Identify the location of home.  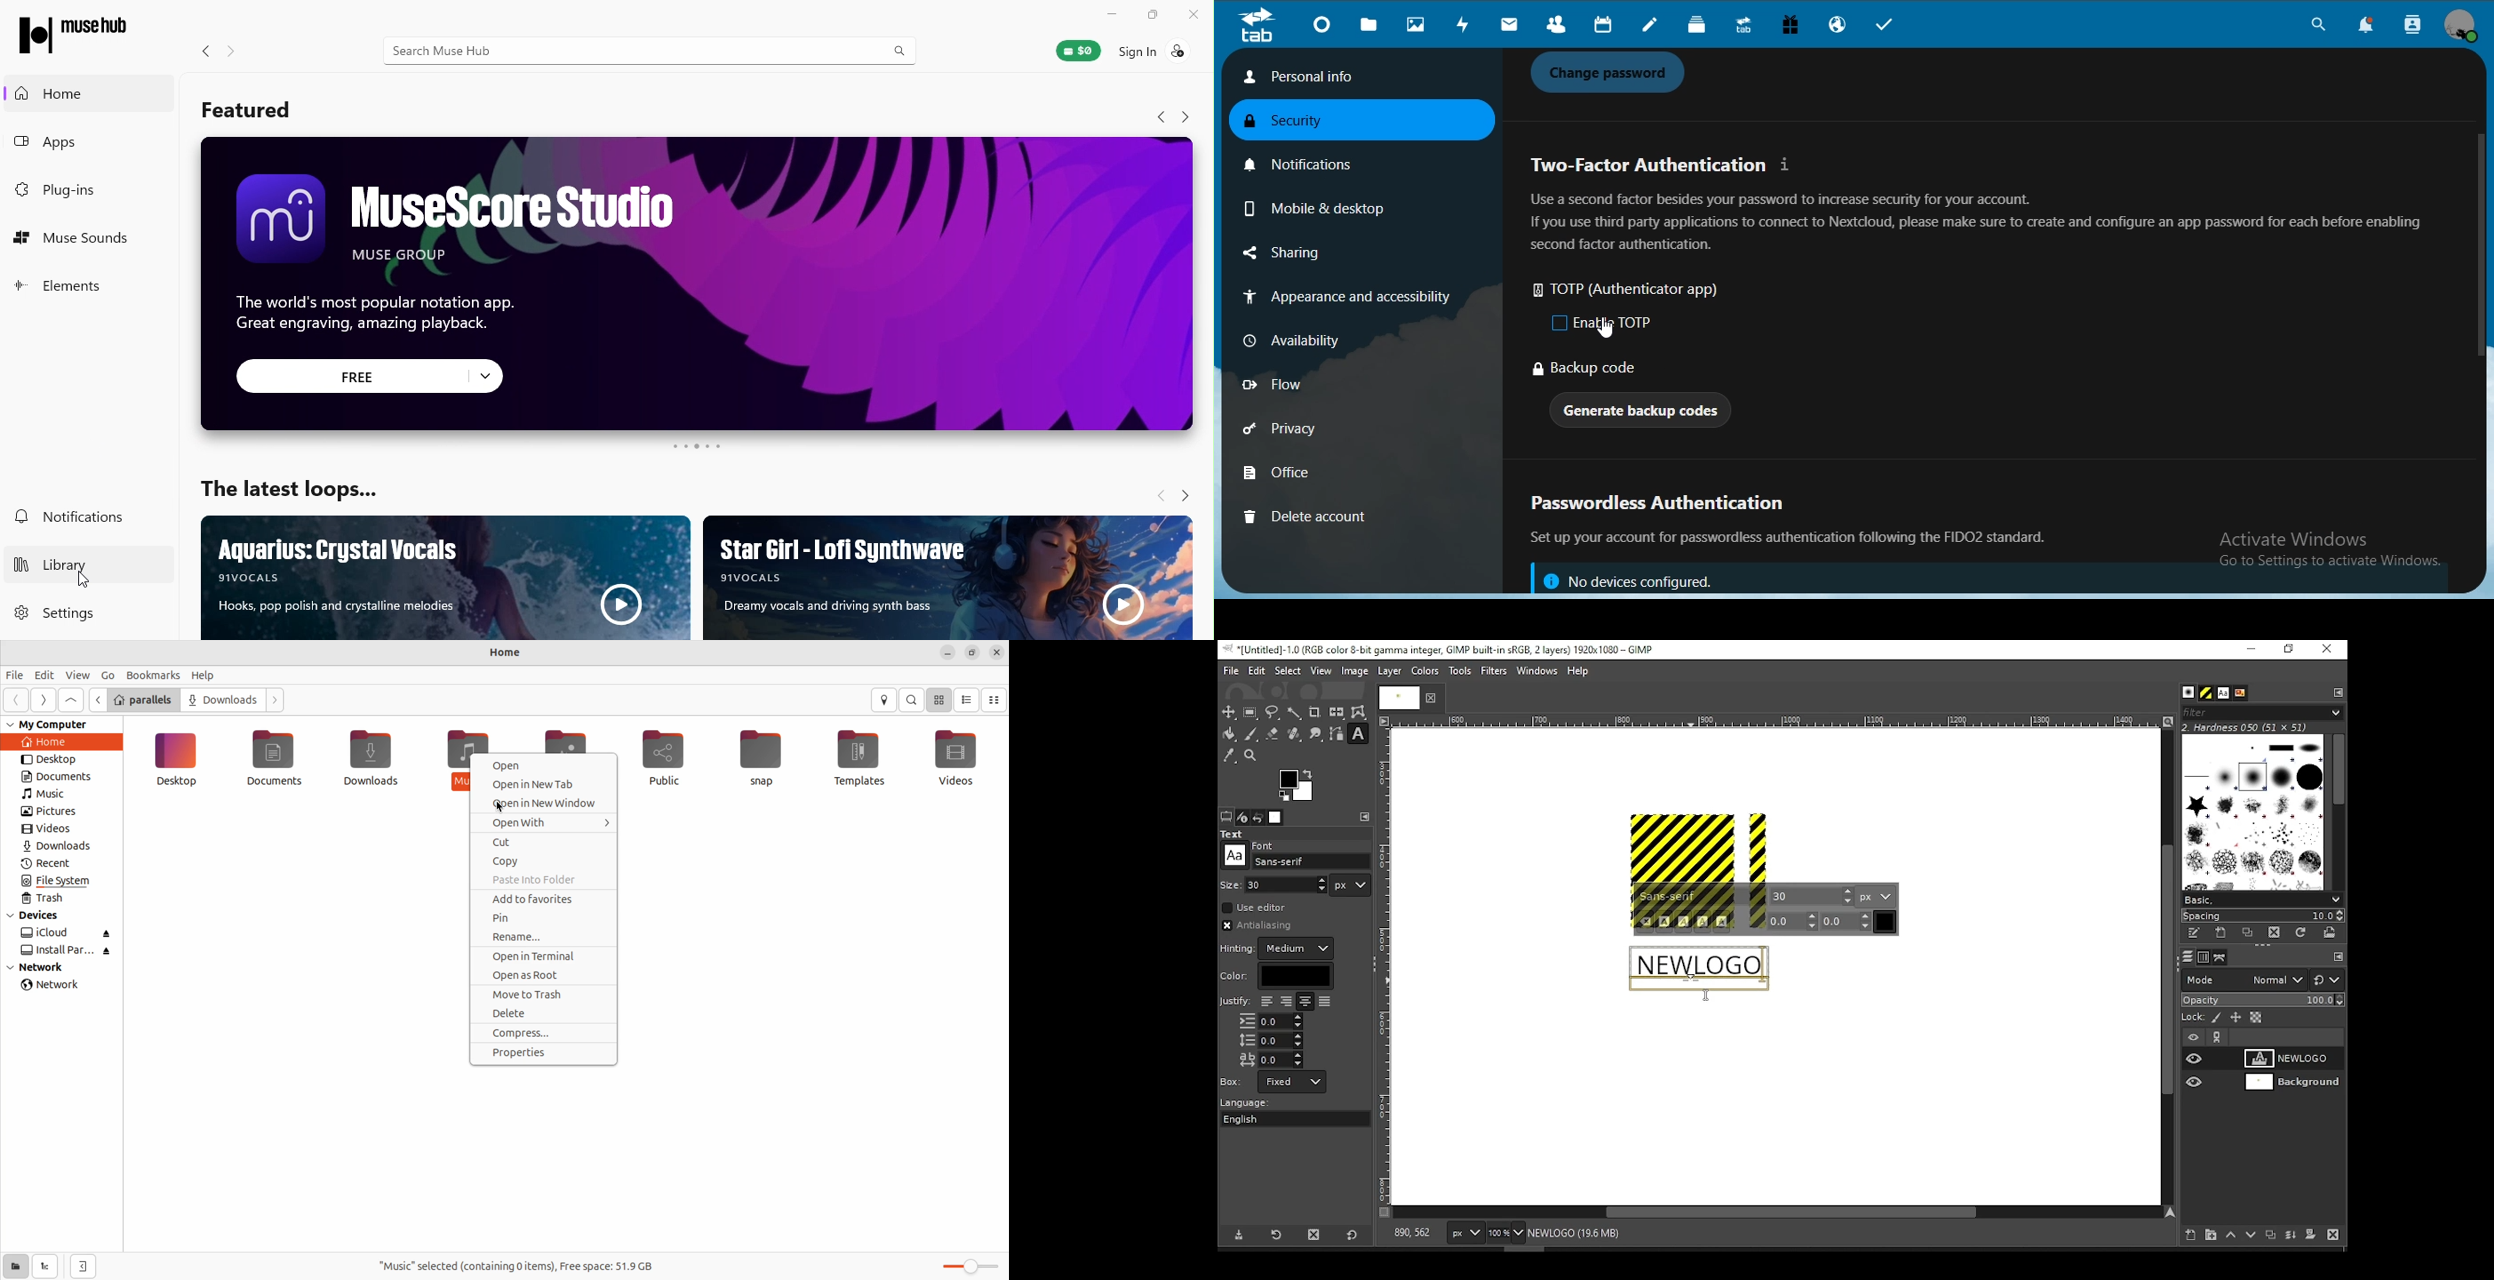
(506, 652).